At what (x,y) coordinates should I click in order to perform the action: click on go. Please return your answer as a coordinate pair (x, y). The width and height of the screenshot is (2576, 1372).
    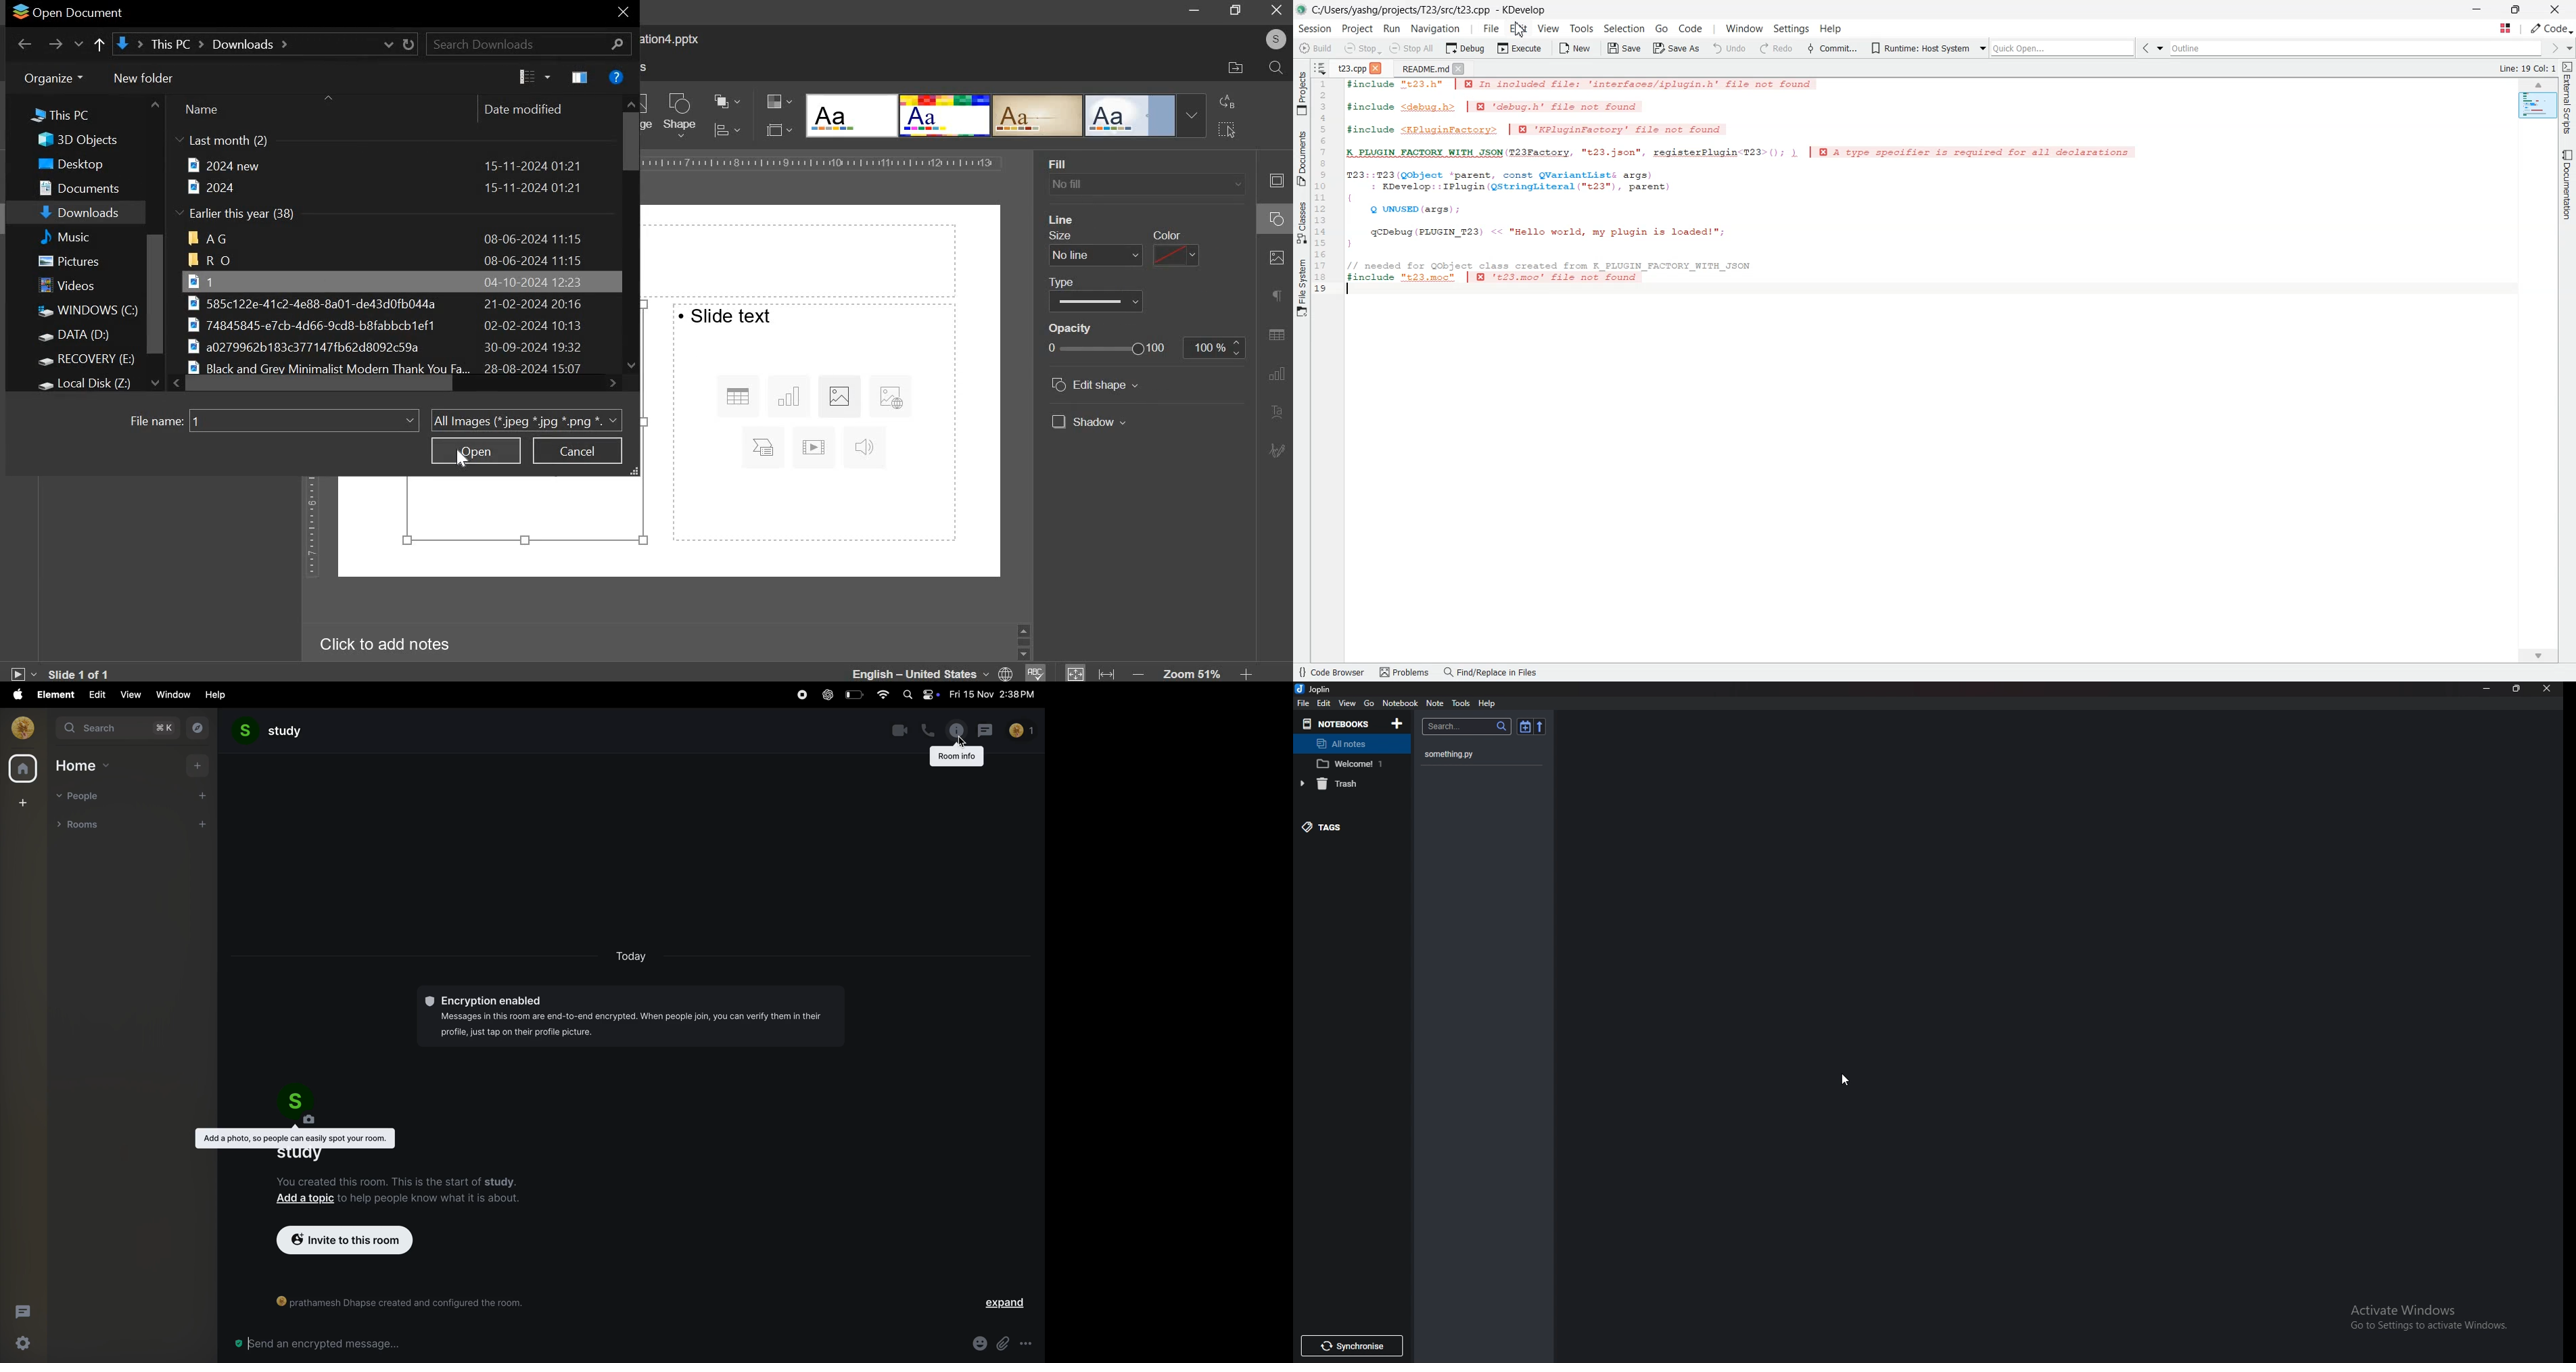
    Looking at the image, I should click on (1369, 703).